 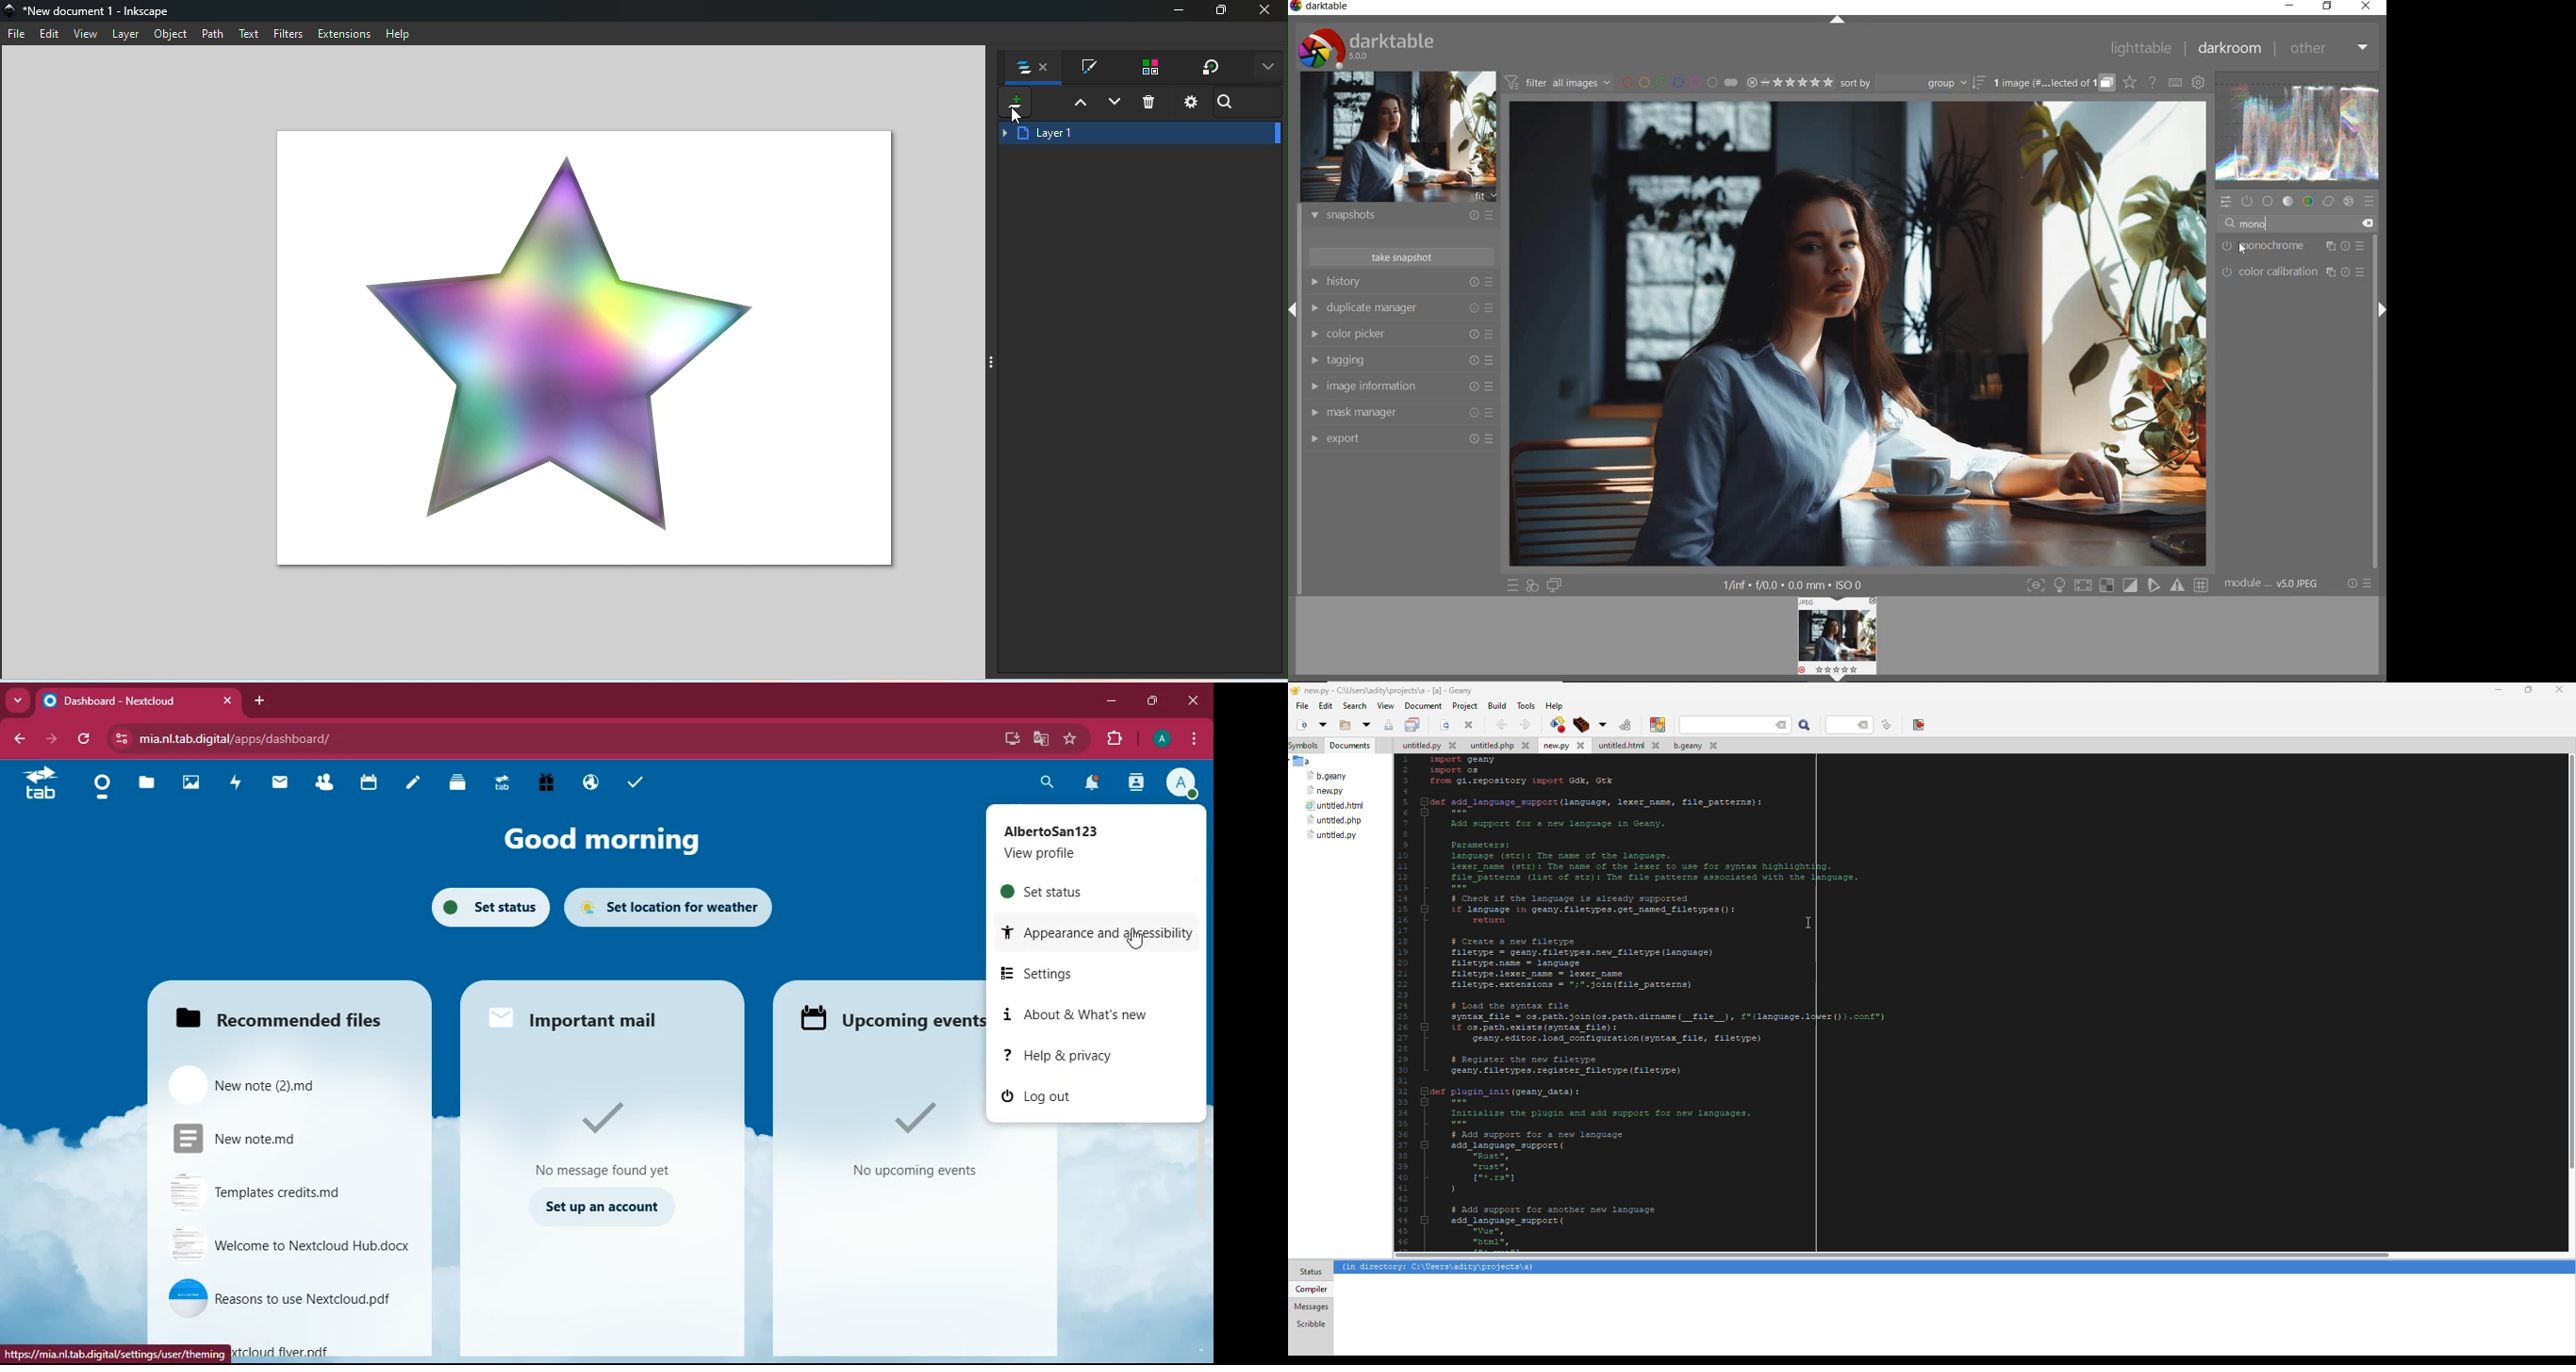 What do you see at coordinates (1009, 738) in the screenshot?
I see `desktop` at bounding box center [1009, 738].